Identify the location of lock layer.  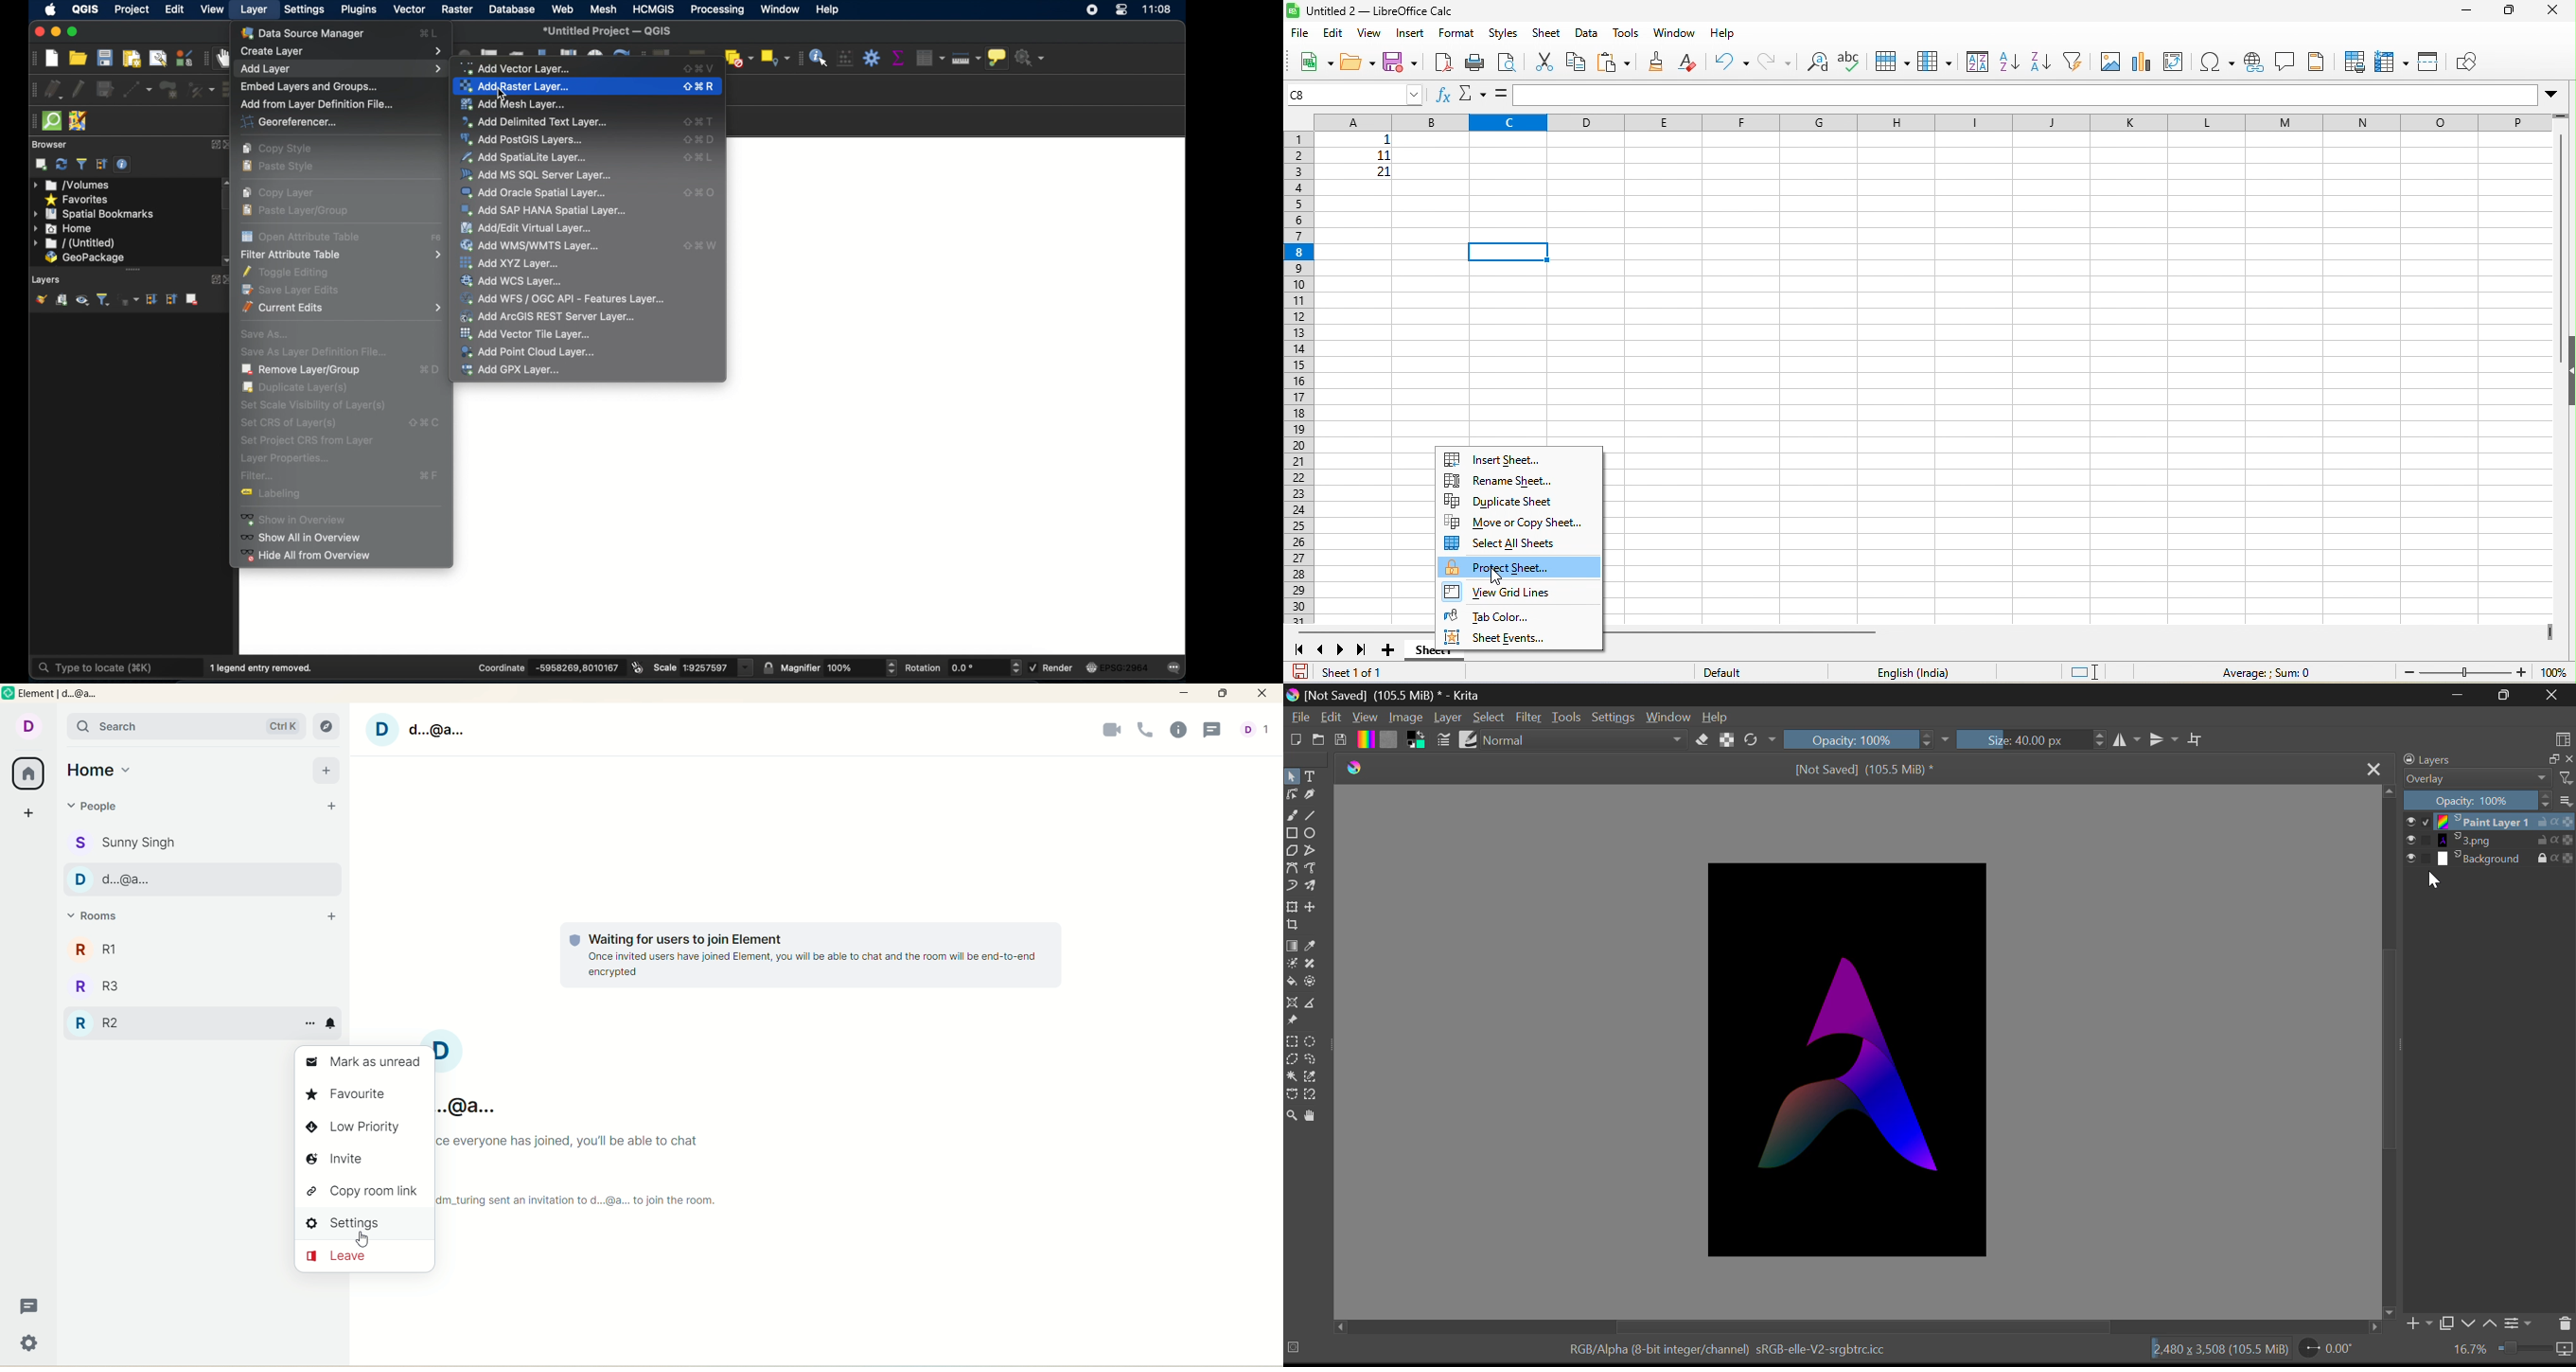
(2547, 840).